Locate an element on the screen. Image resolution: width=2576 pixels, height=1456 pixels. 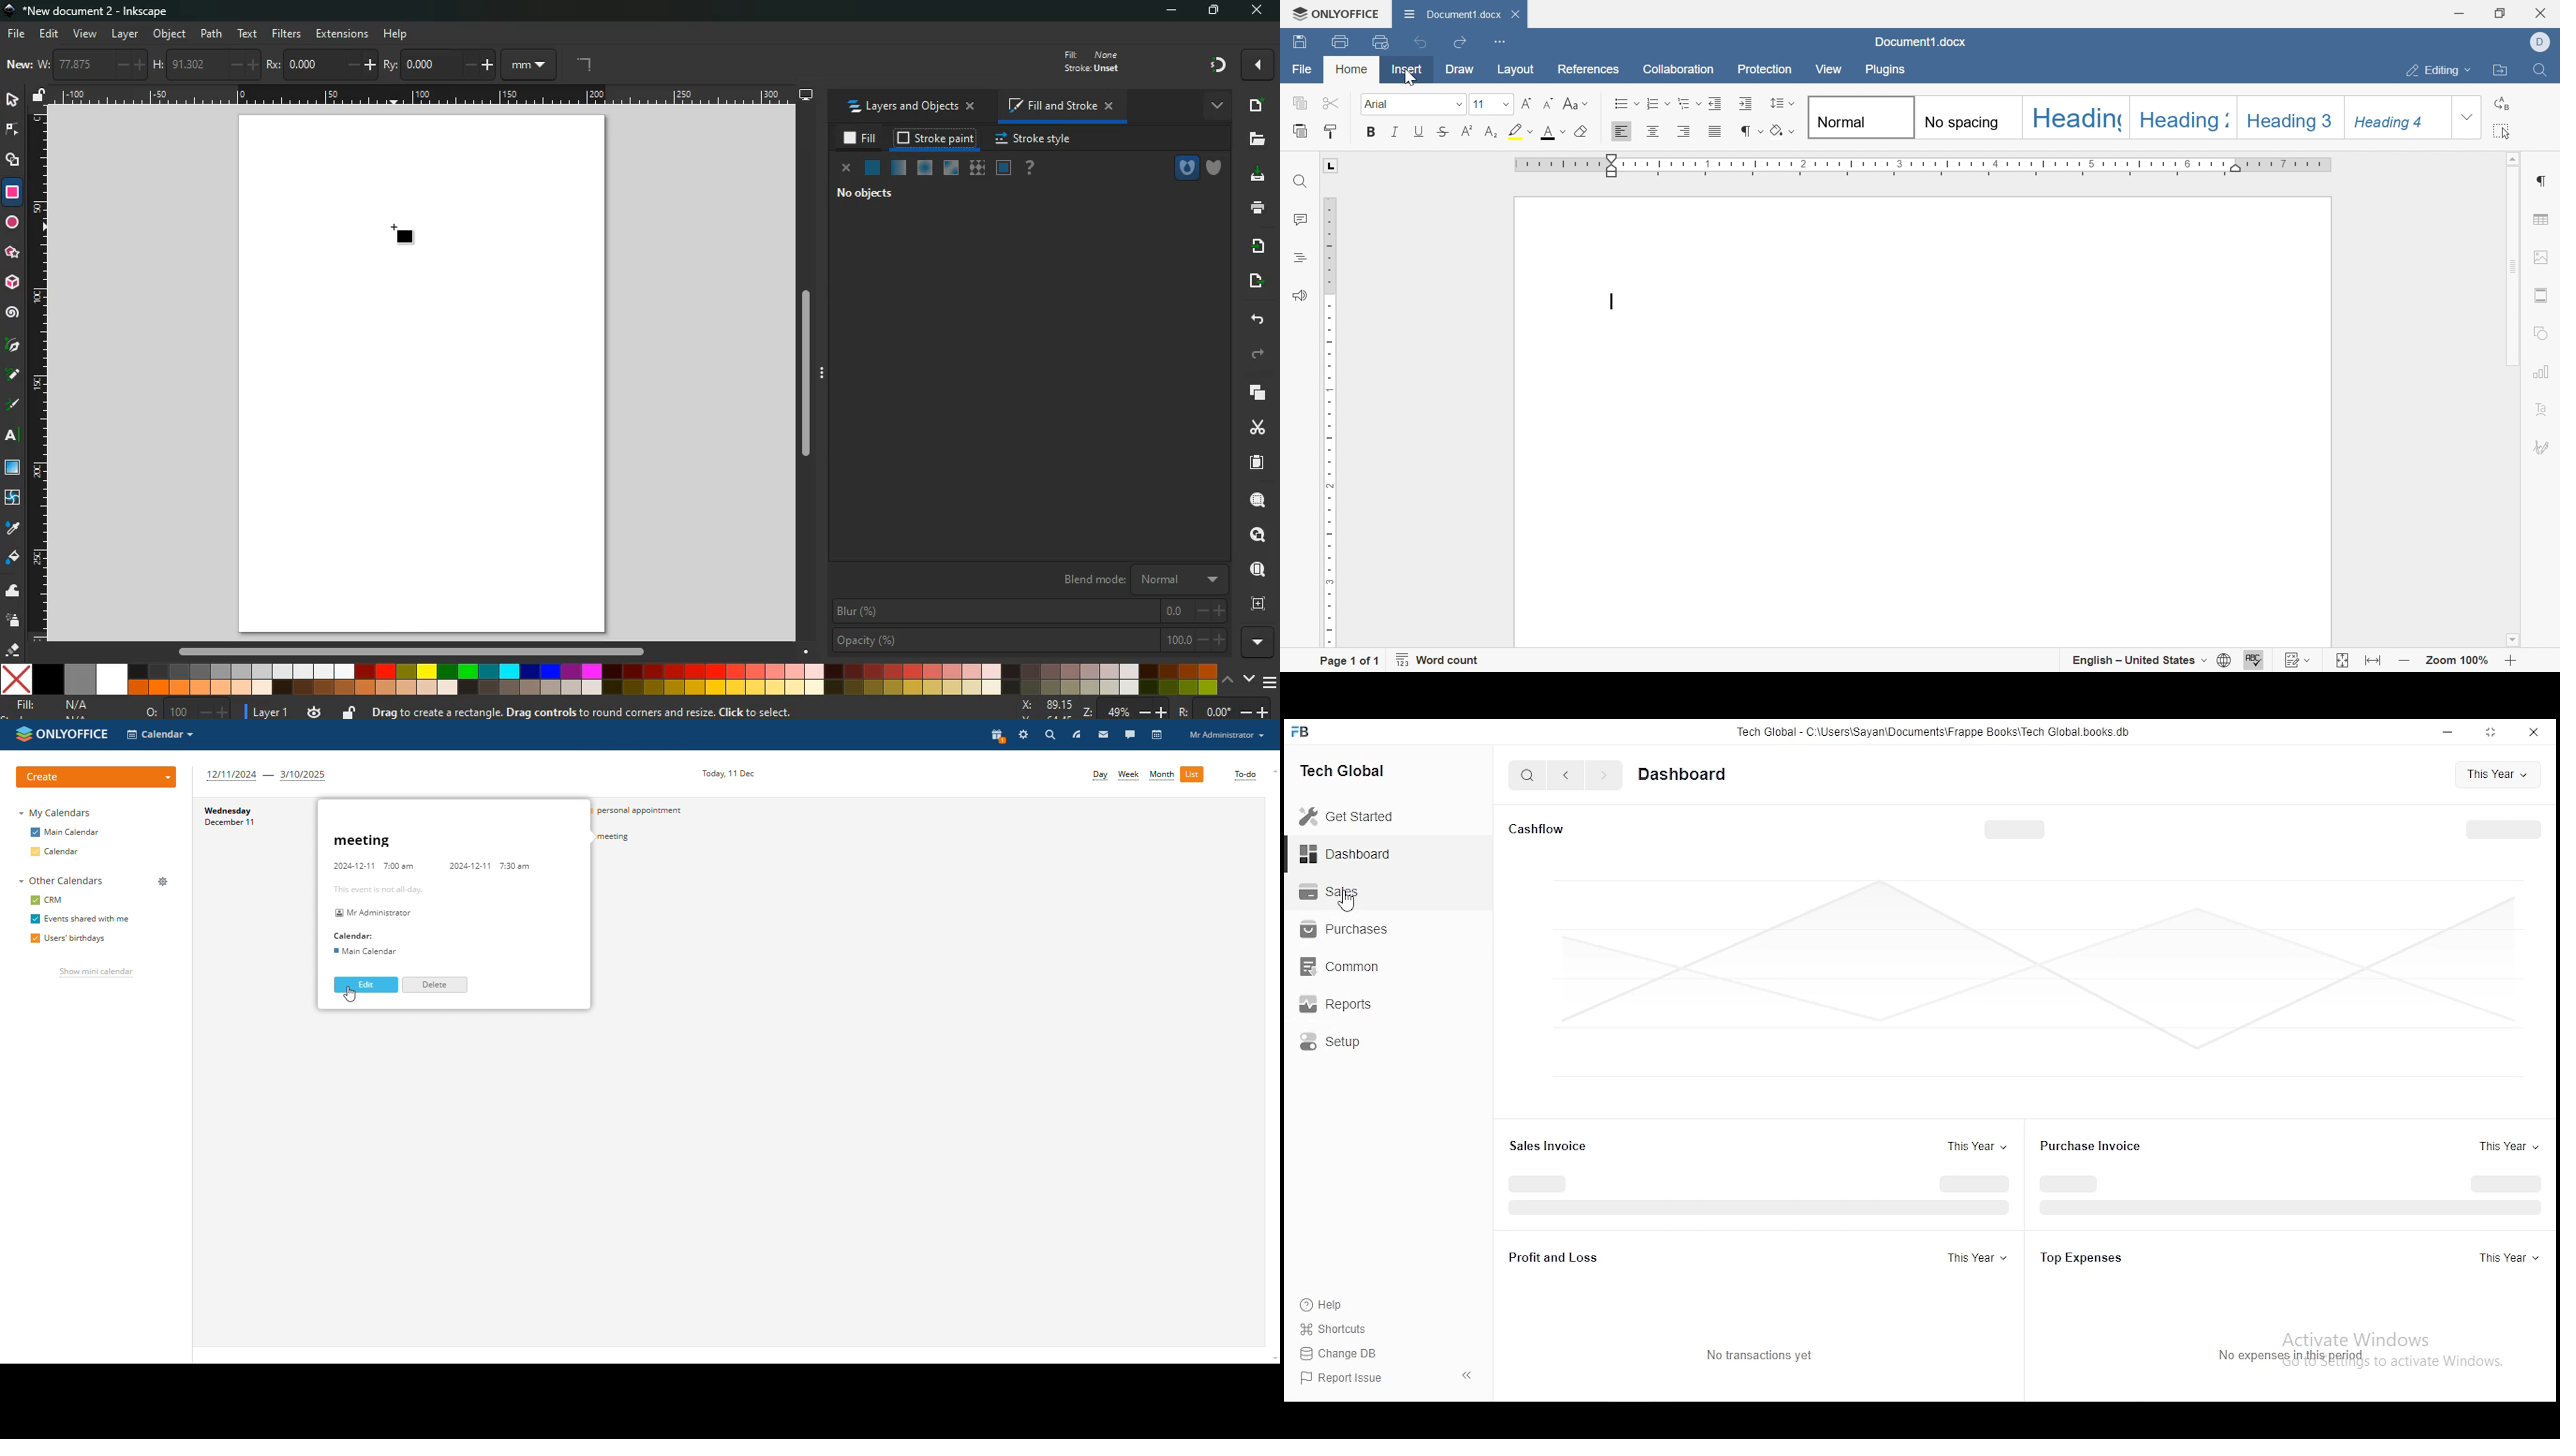
Highlight color is located at coordinates (1518, 131).